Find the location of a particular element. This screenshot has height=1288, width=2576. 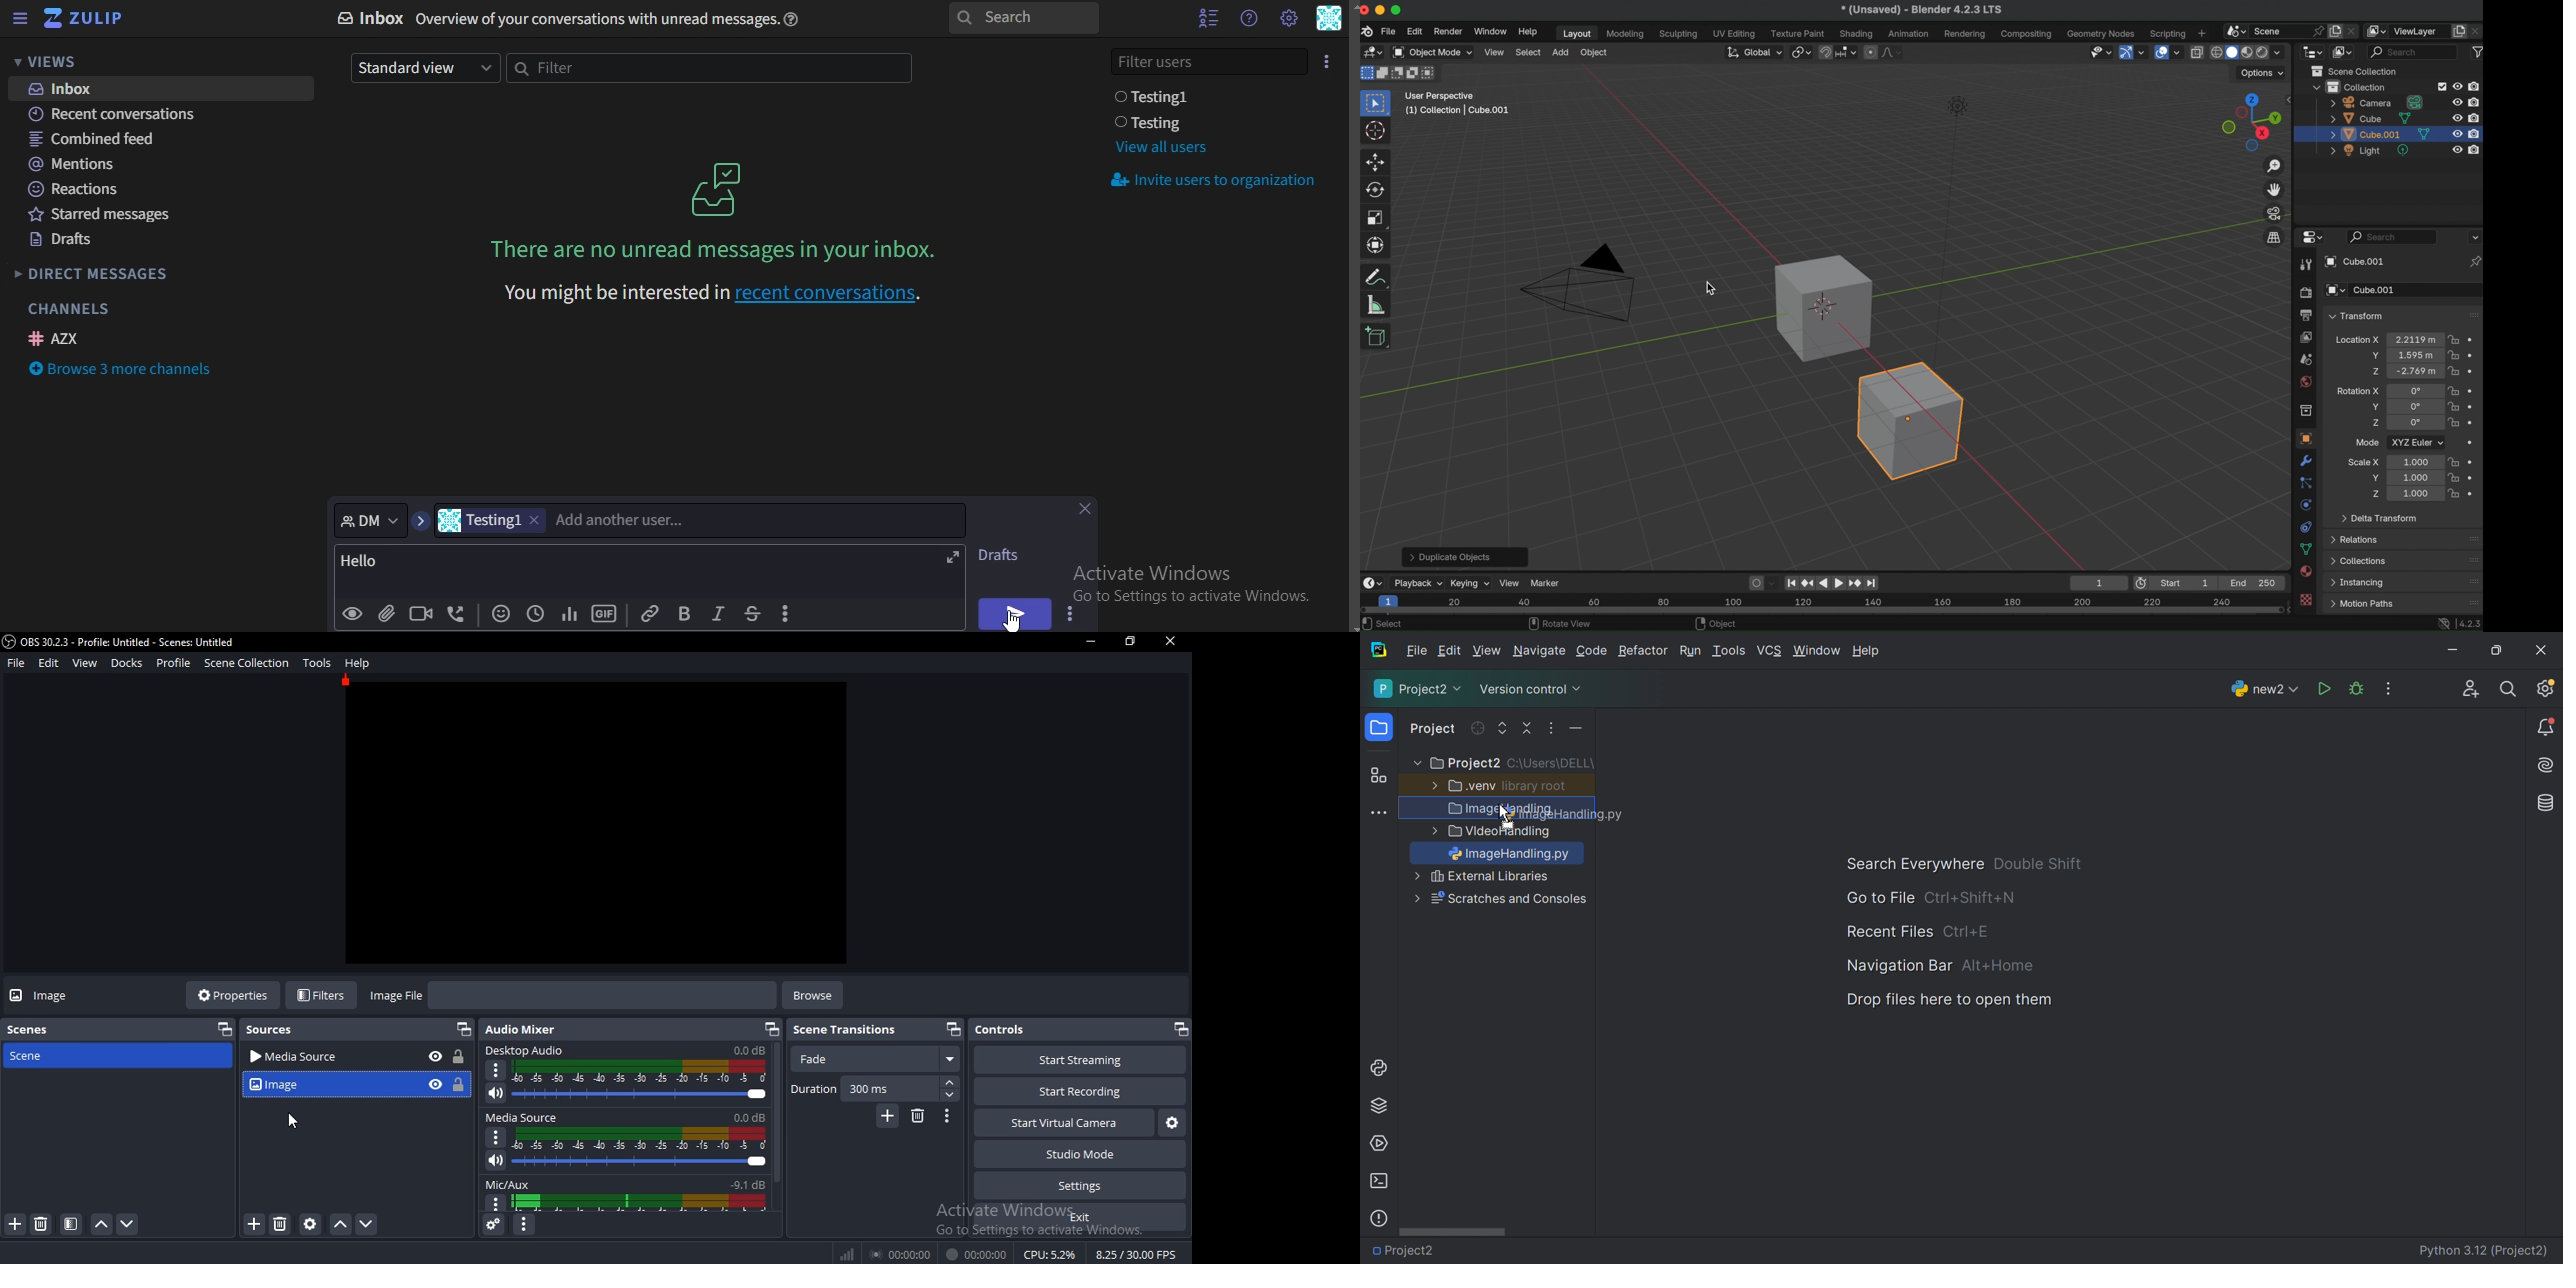

italic is located at coordinates (717, 614).